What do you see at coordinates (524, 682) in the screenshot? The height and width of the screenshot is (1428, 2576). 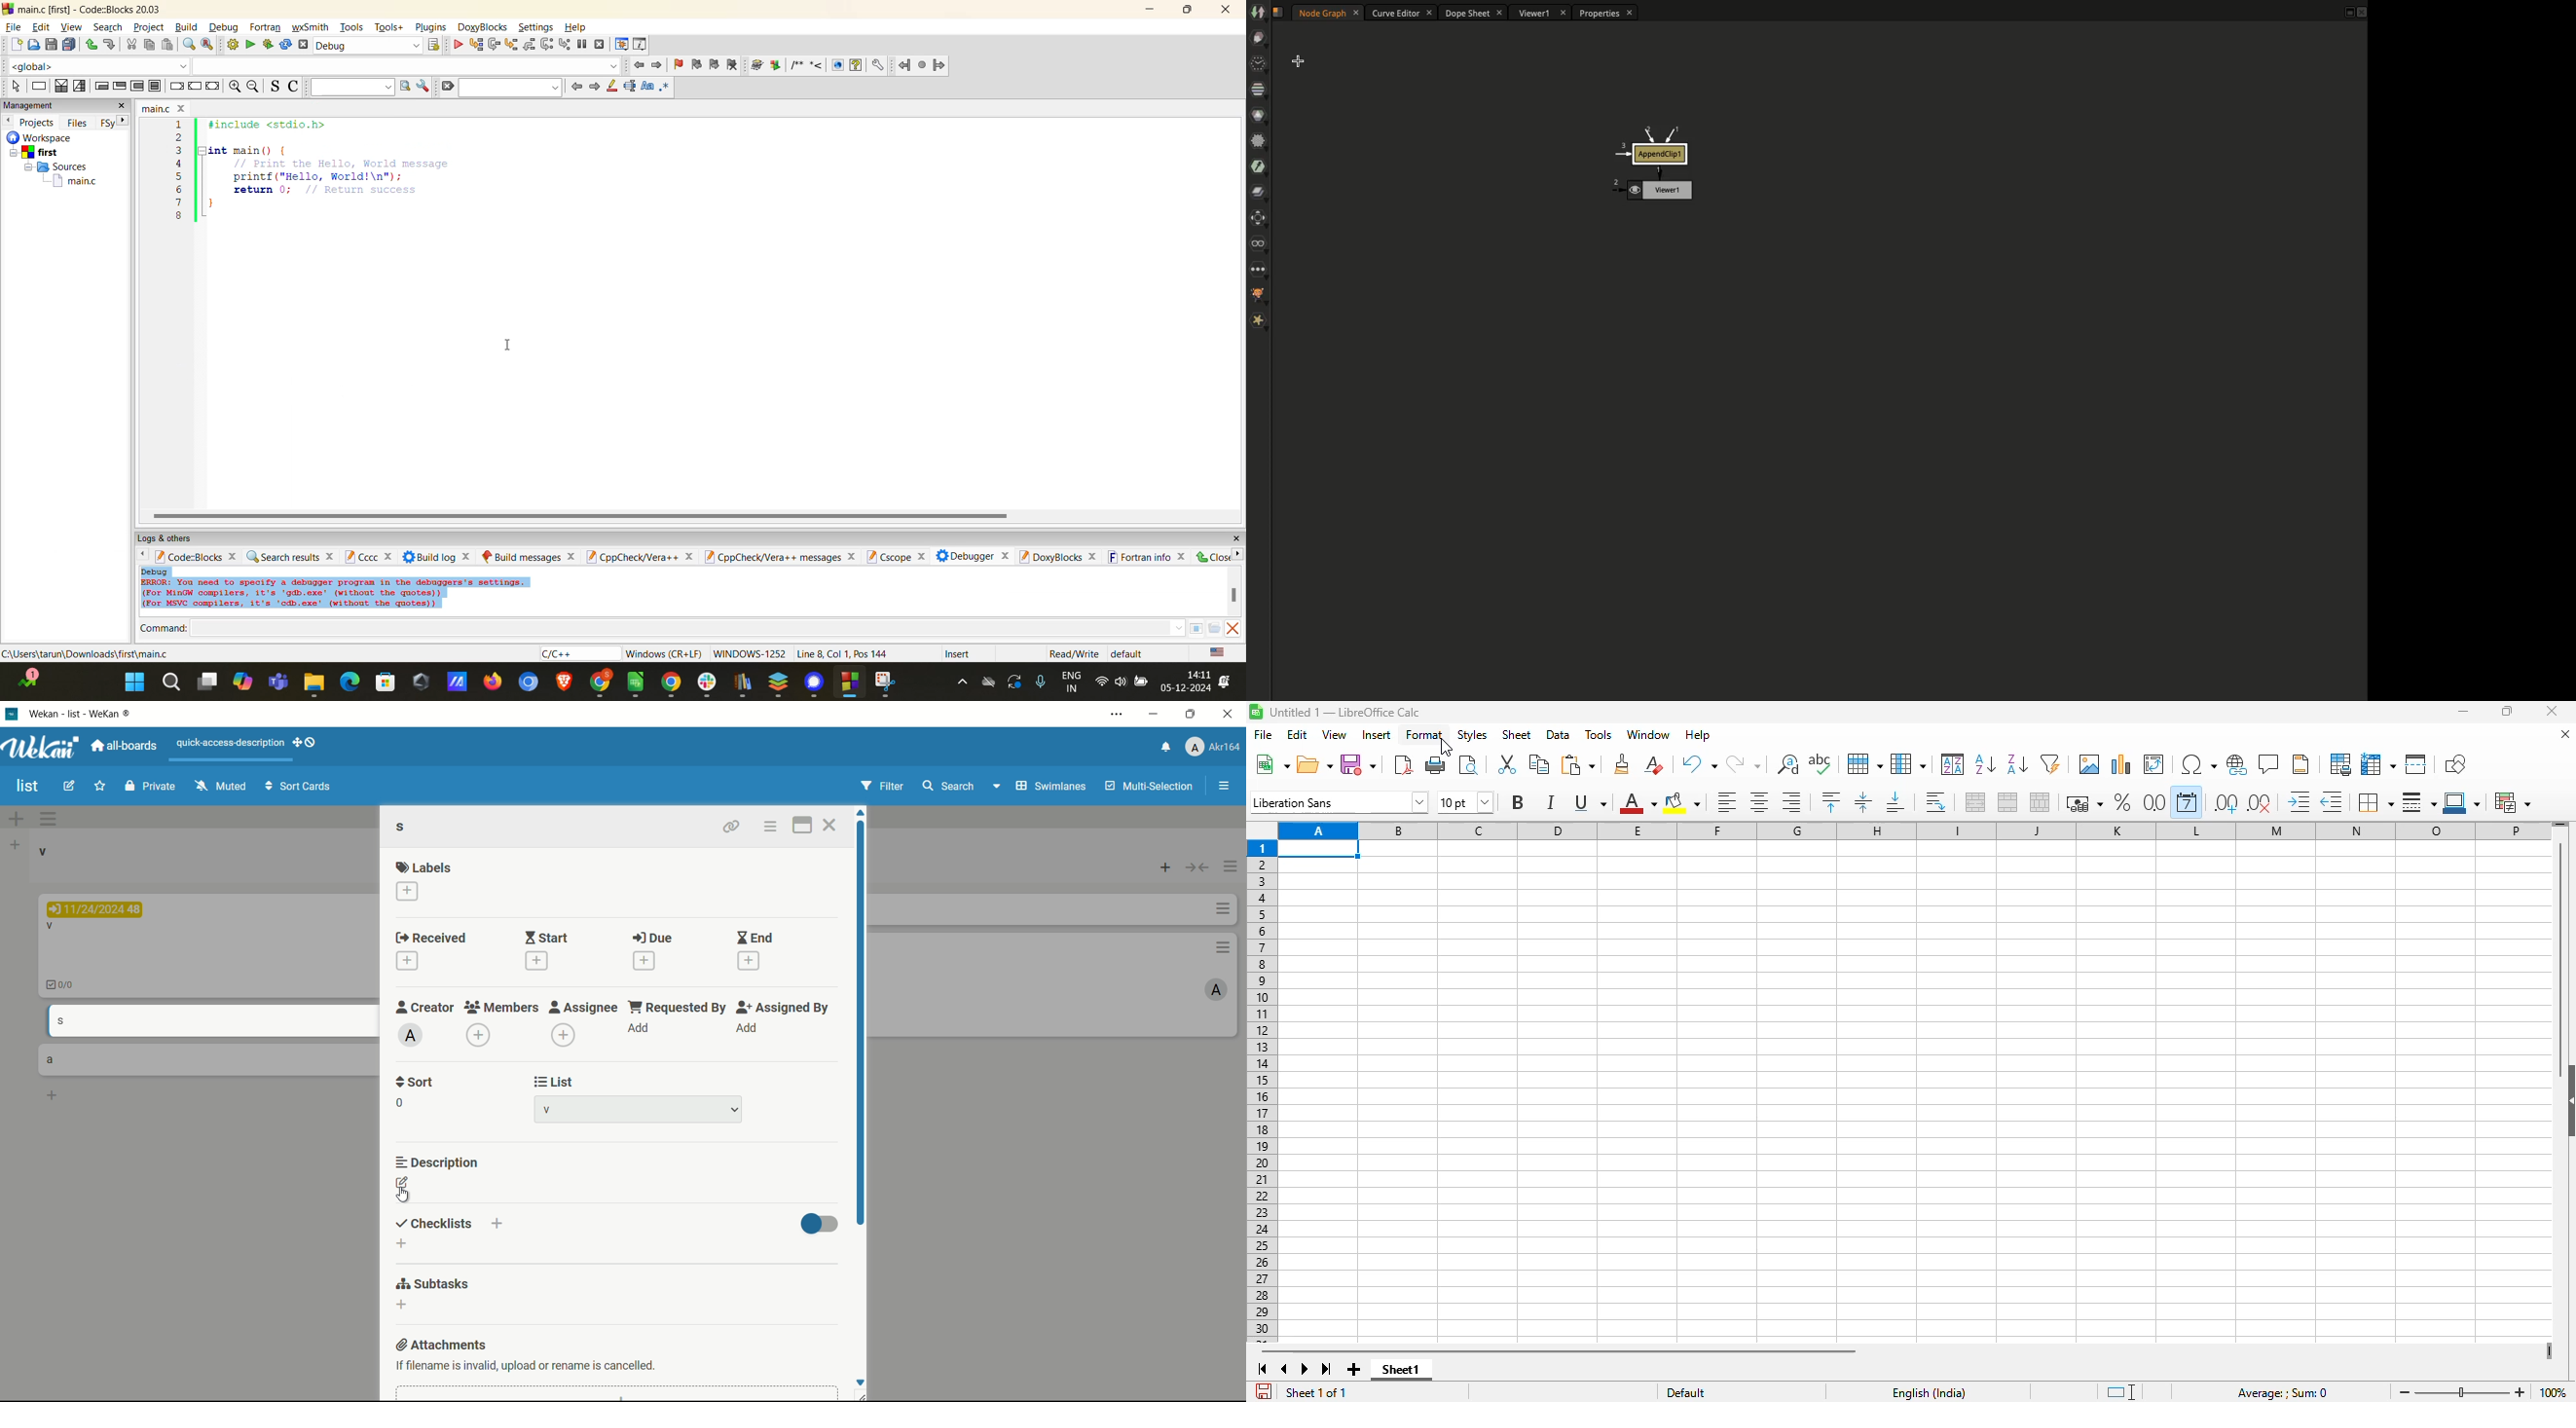 I see `chromium` at bounding box center [524, 682].